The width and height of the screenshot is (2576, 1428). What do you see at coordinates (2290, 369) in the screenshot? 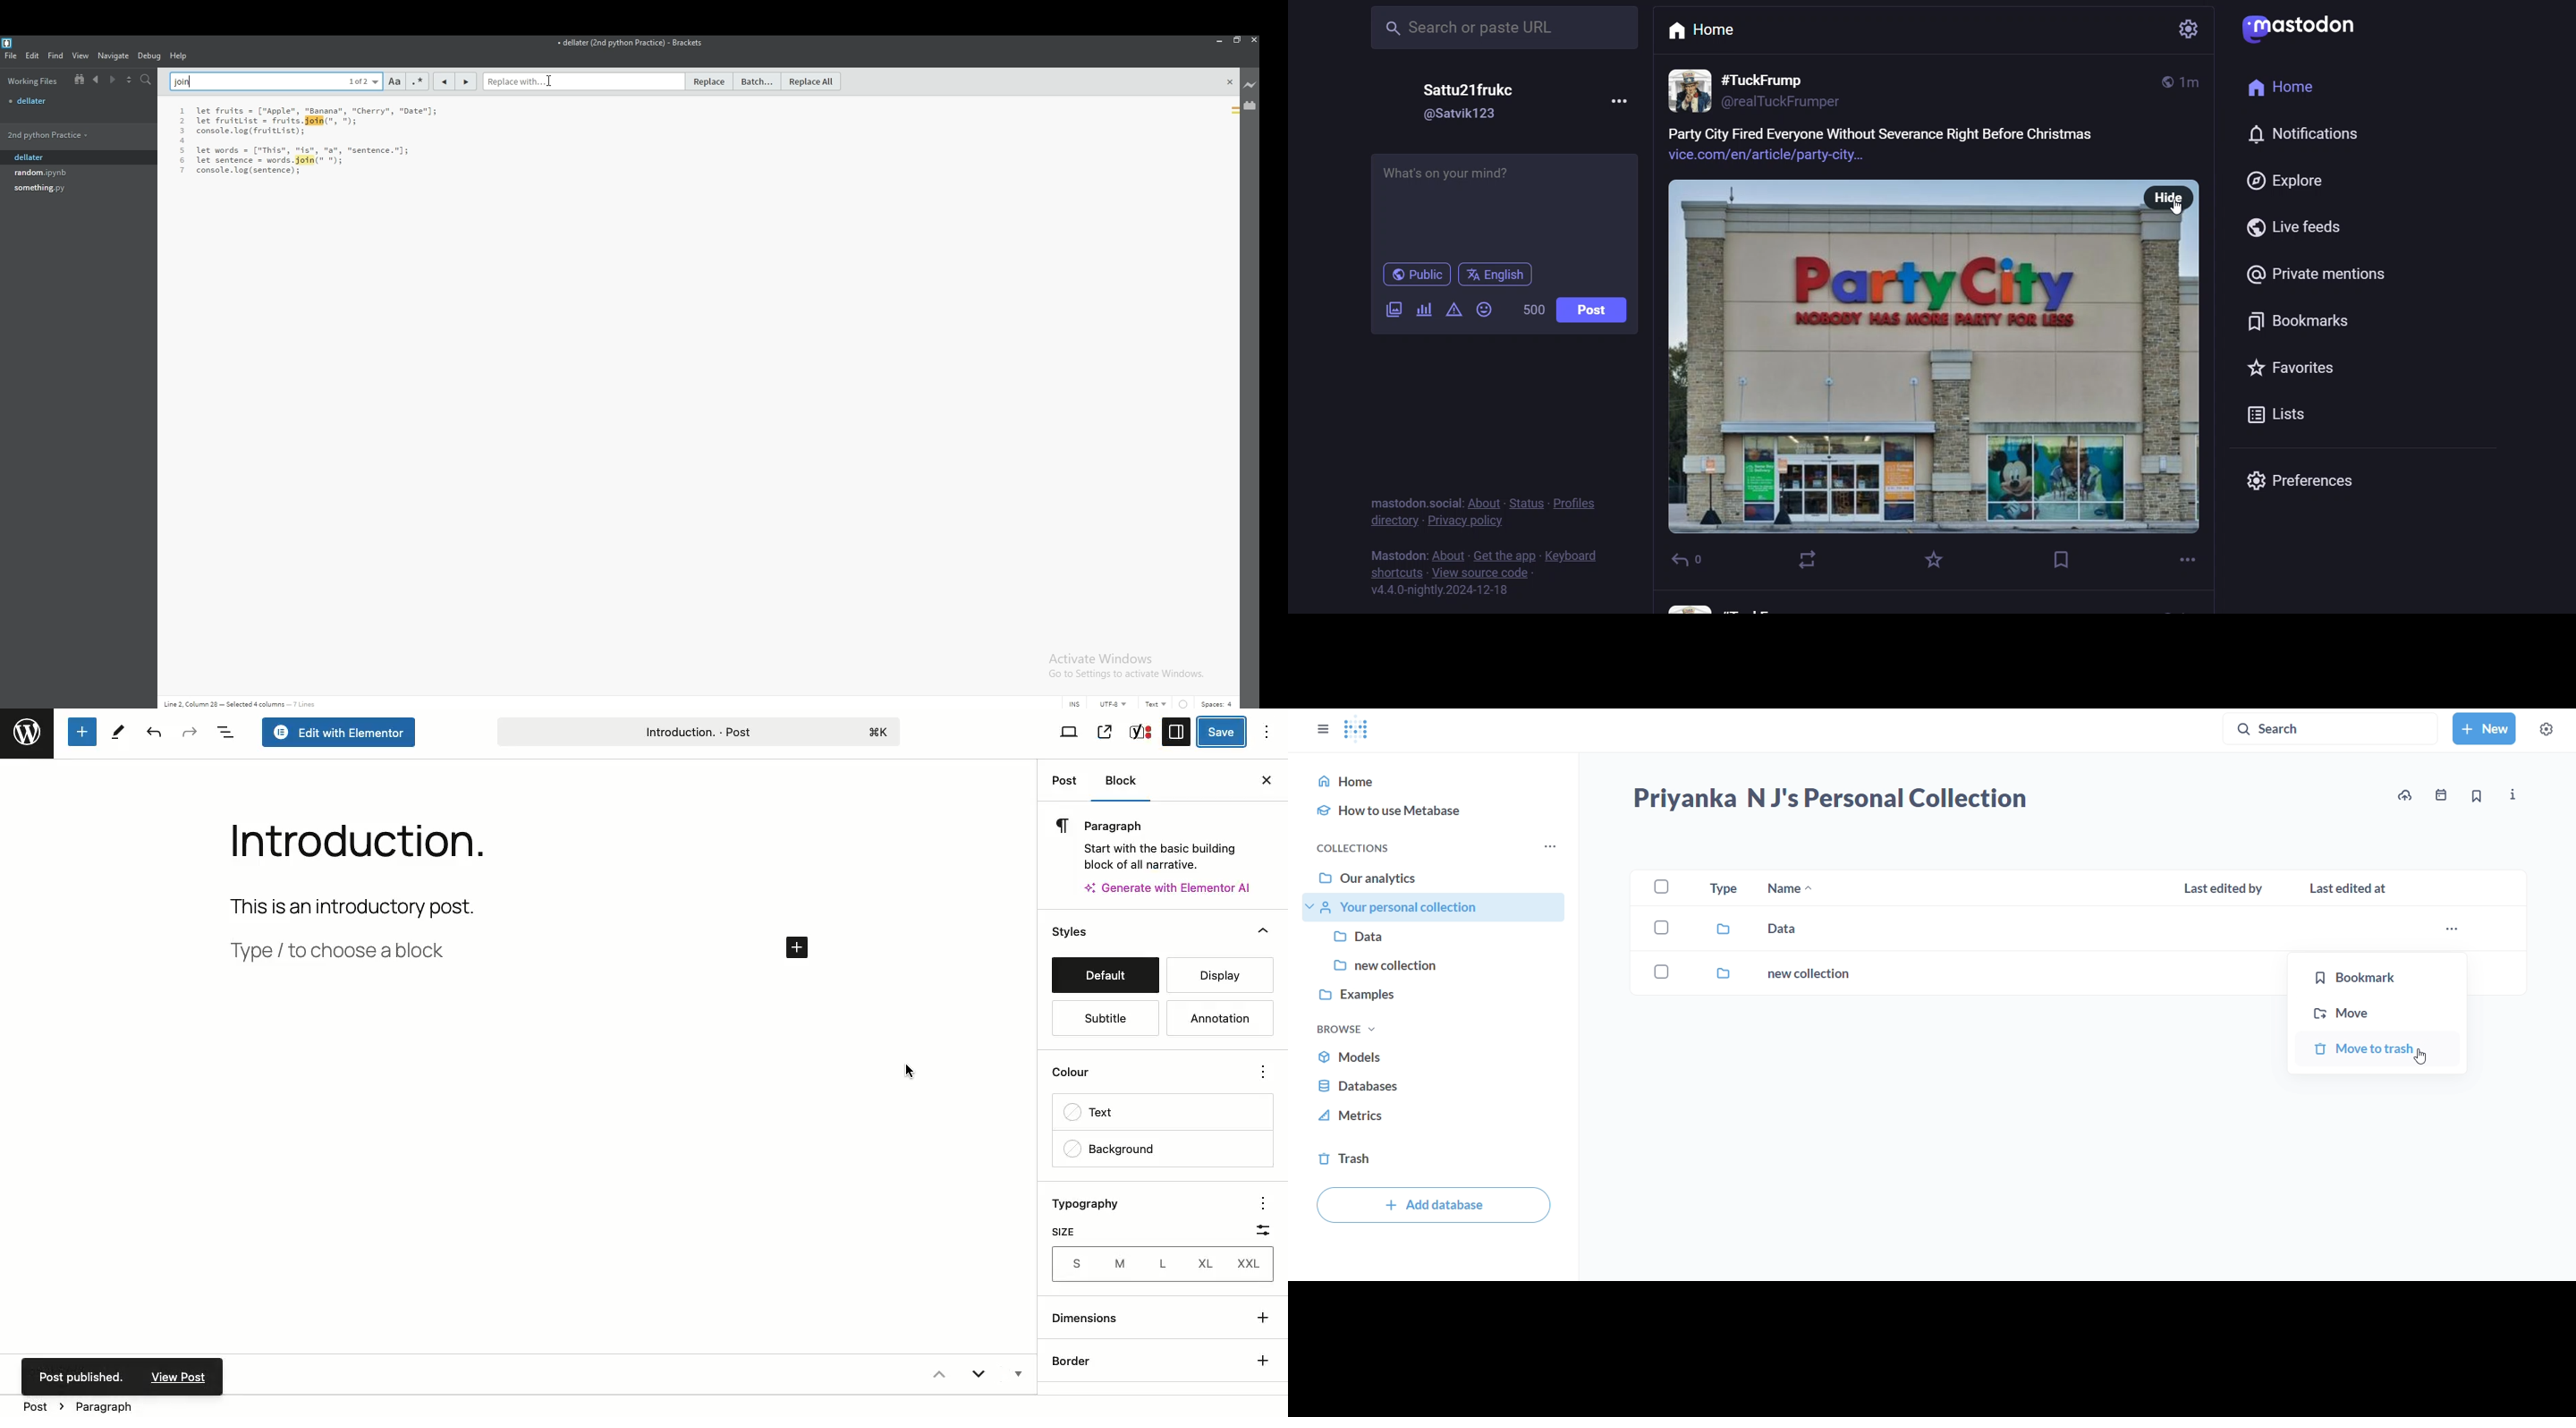
I see `Favorites` at bounding box center [2290, 369].